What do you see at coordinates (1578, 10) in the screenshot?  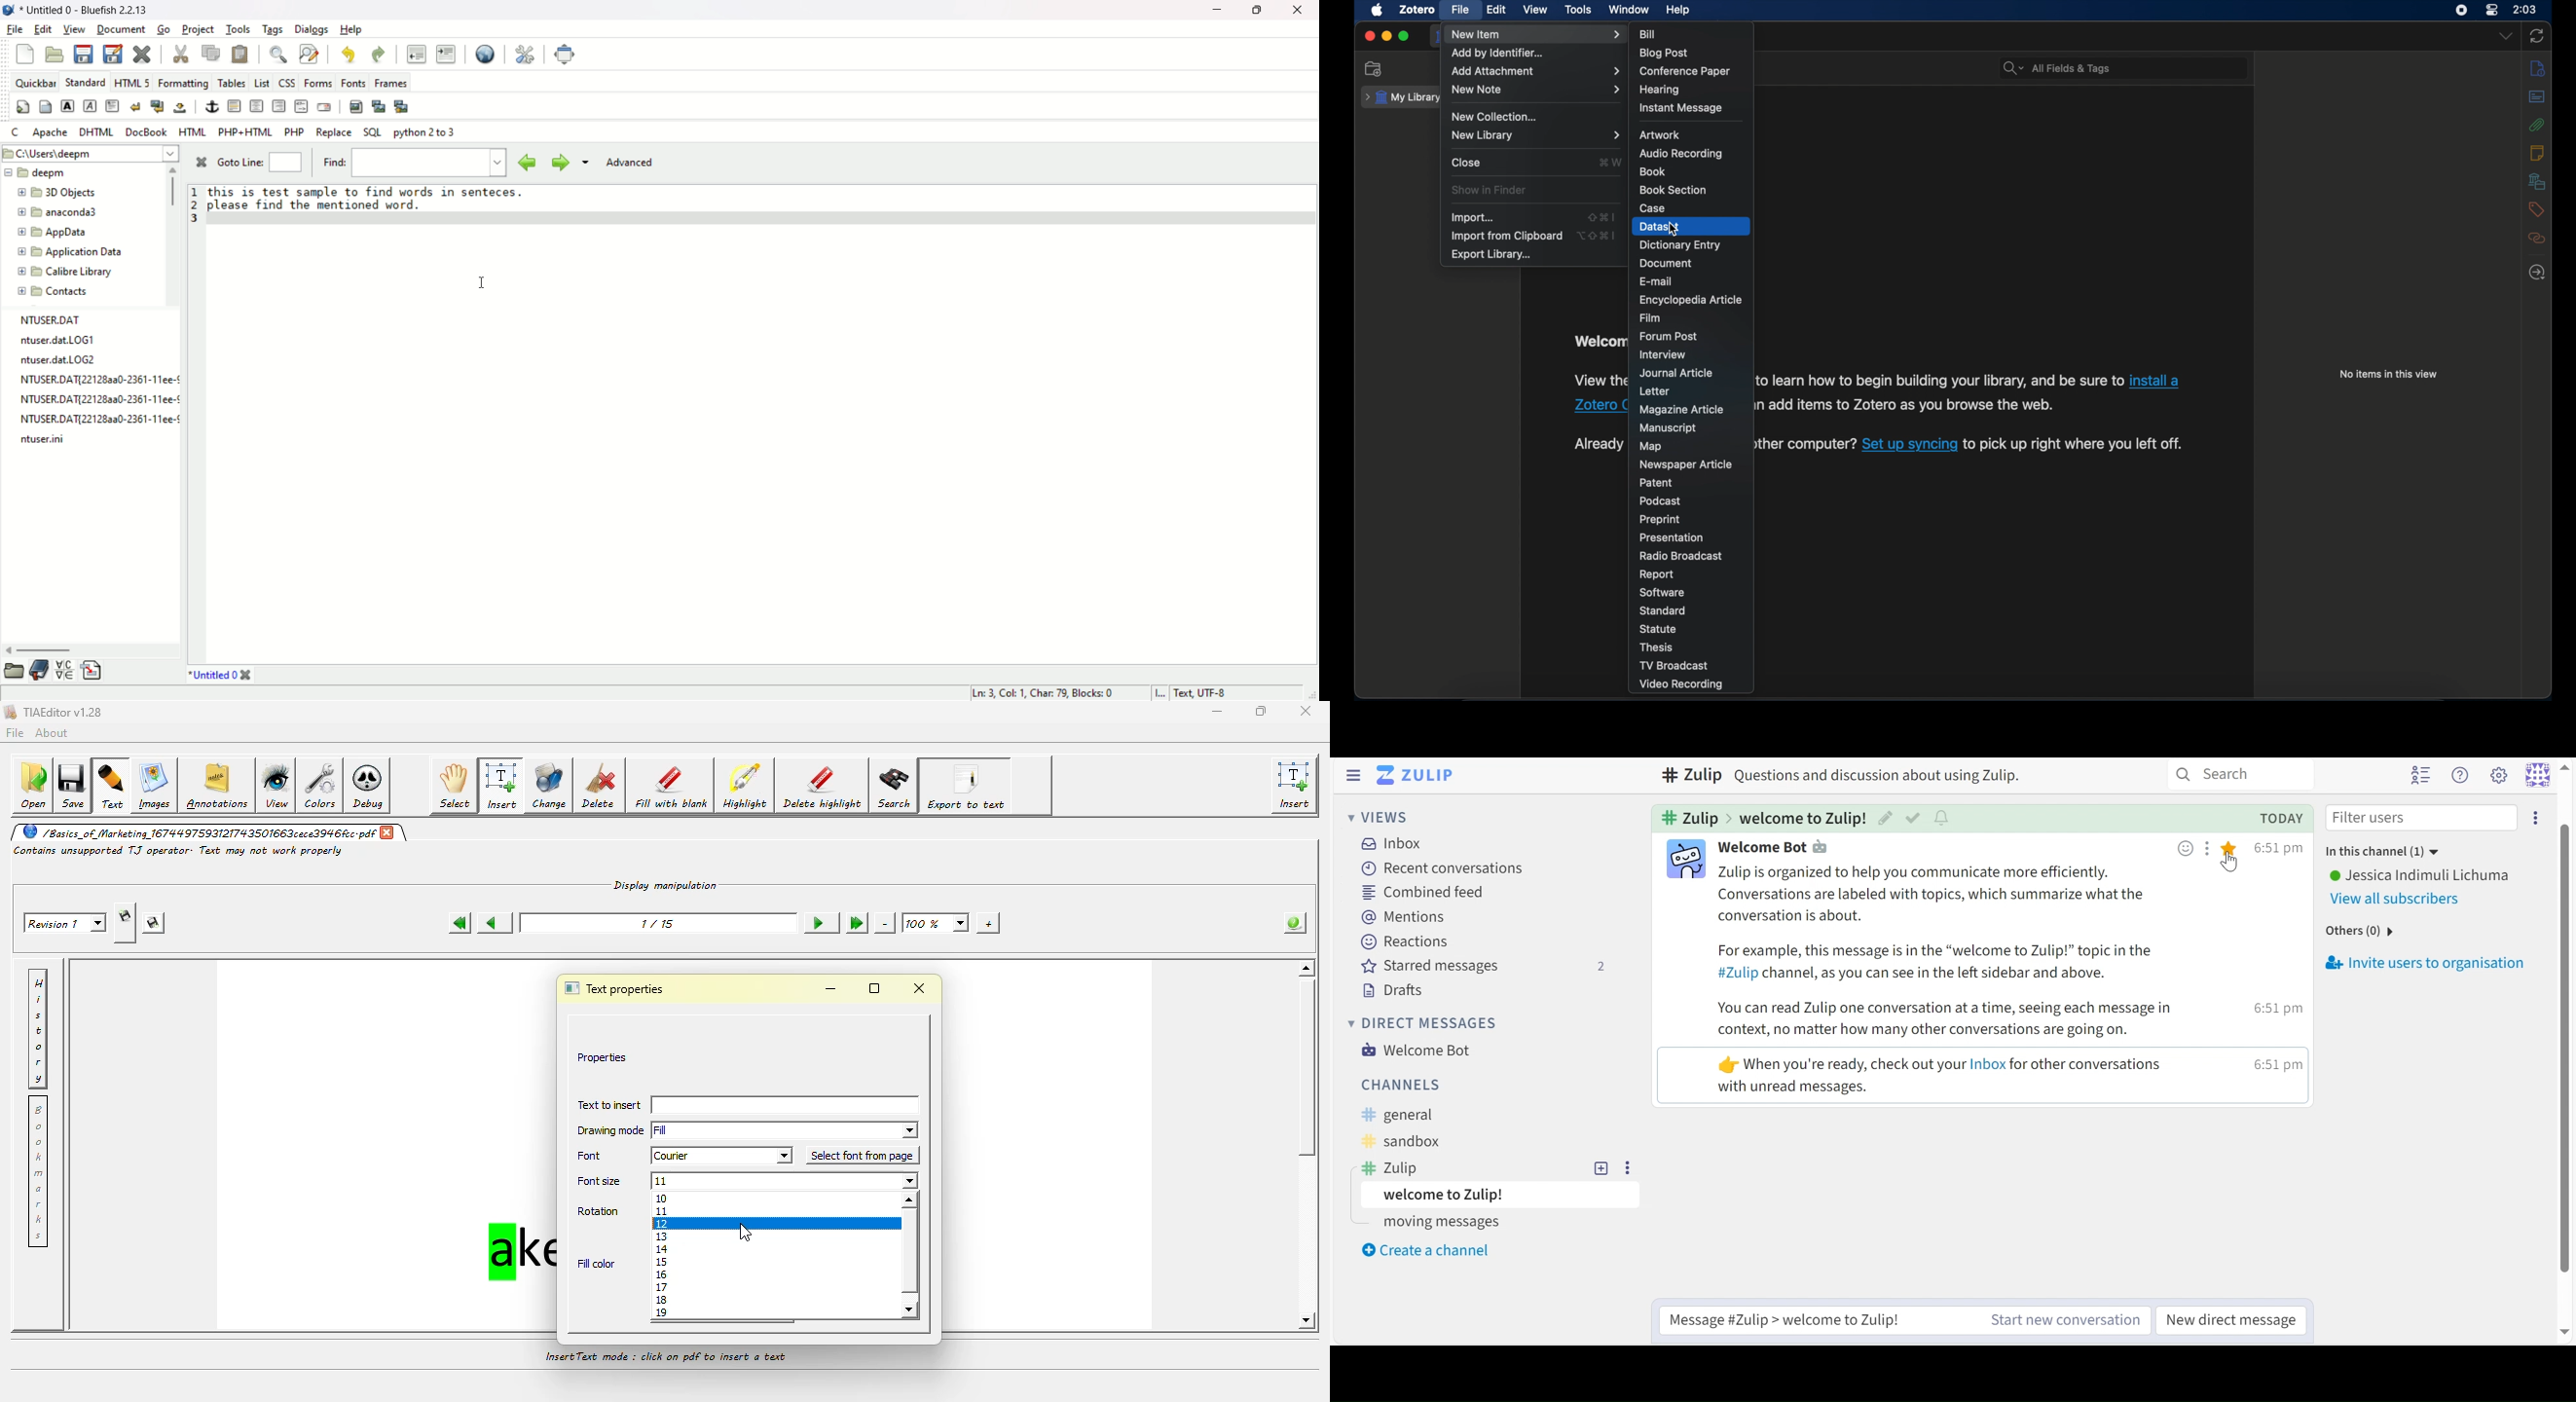 I see `tools` at bounding box center [1578, 10].